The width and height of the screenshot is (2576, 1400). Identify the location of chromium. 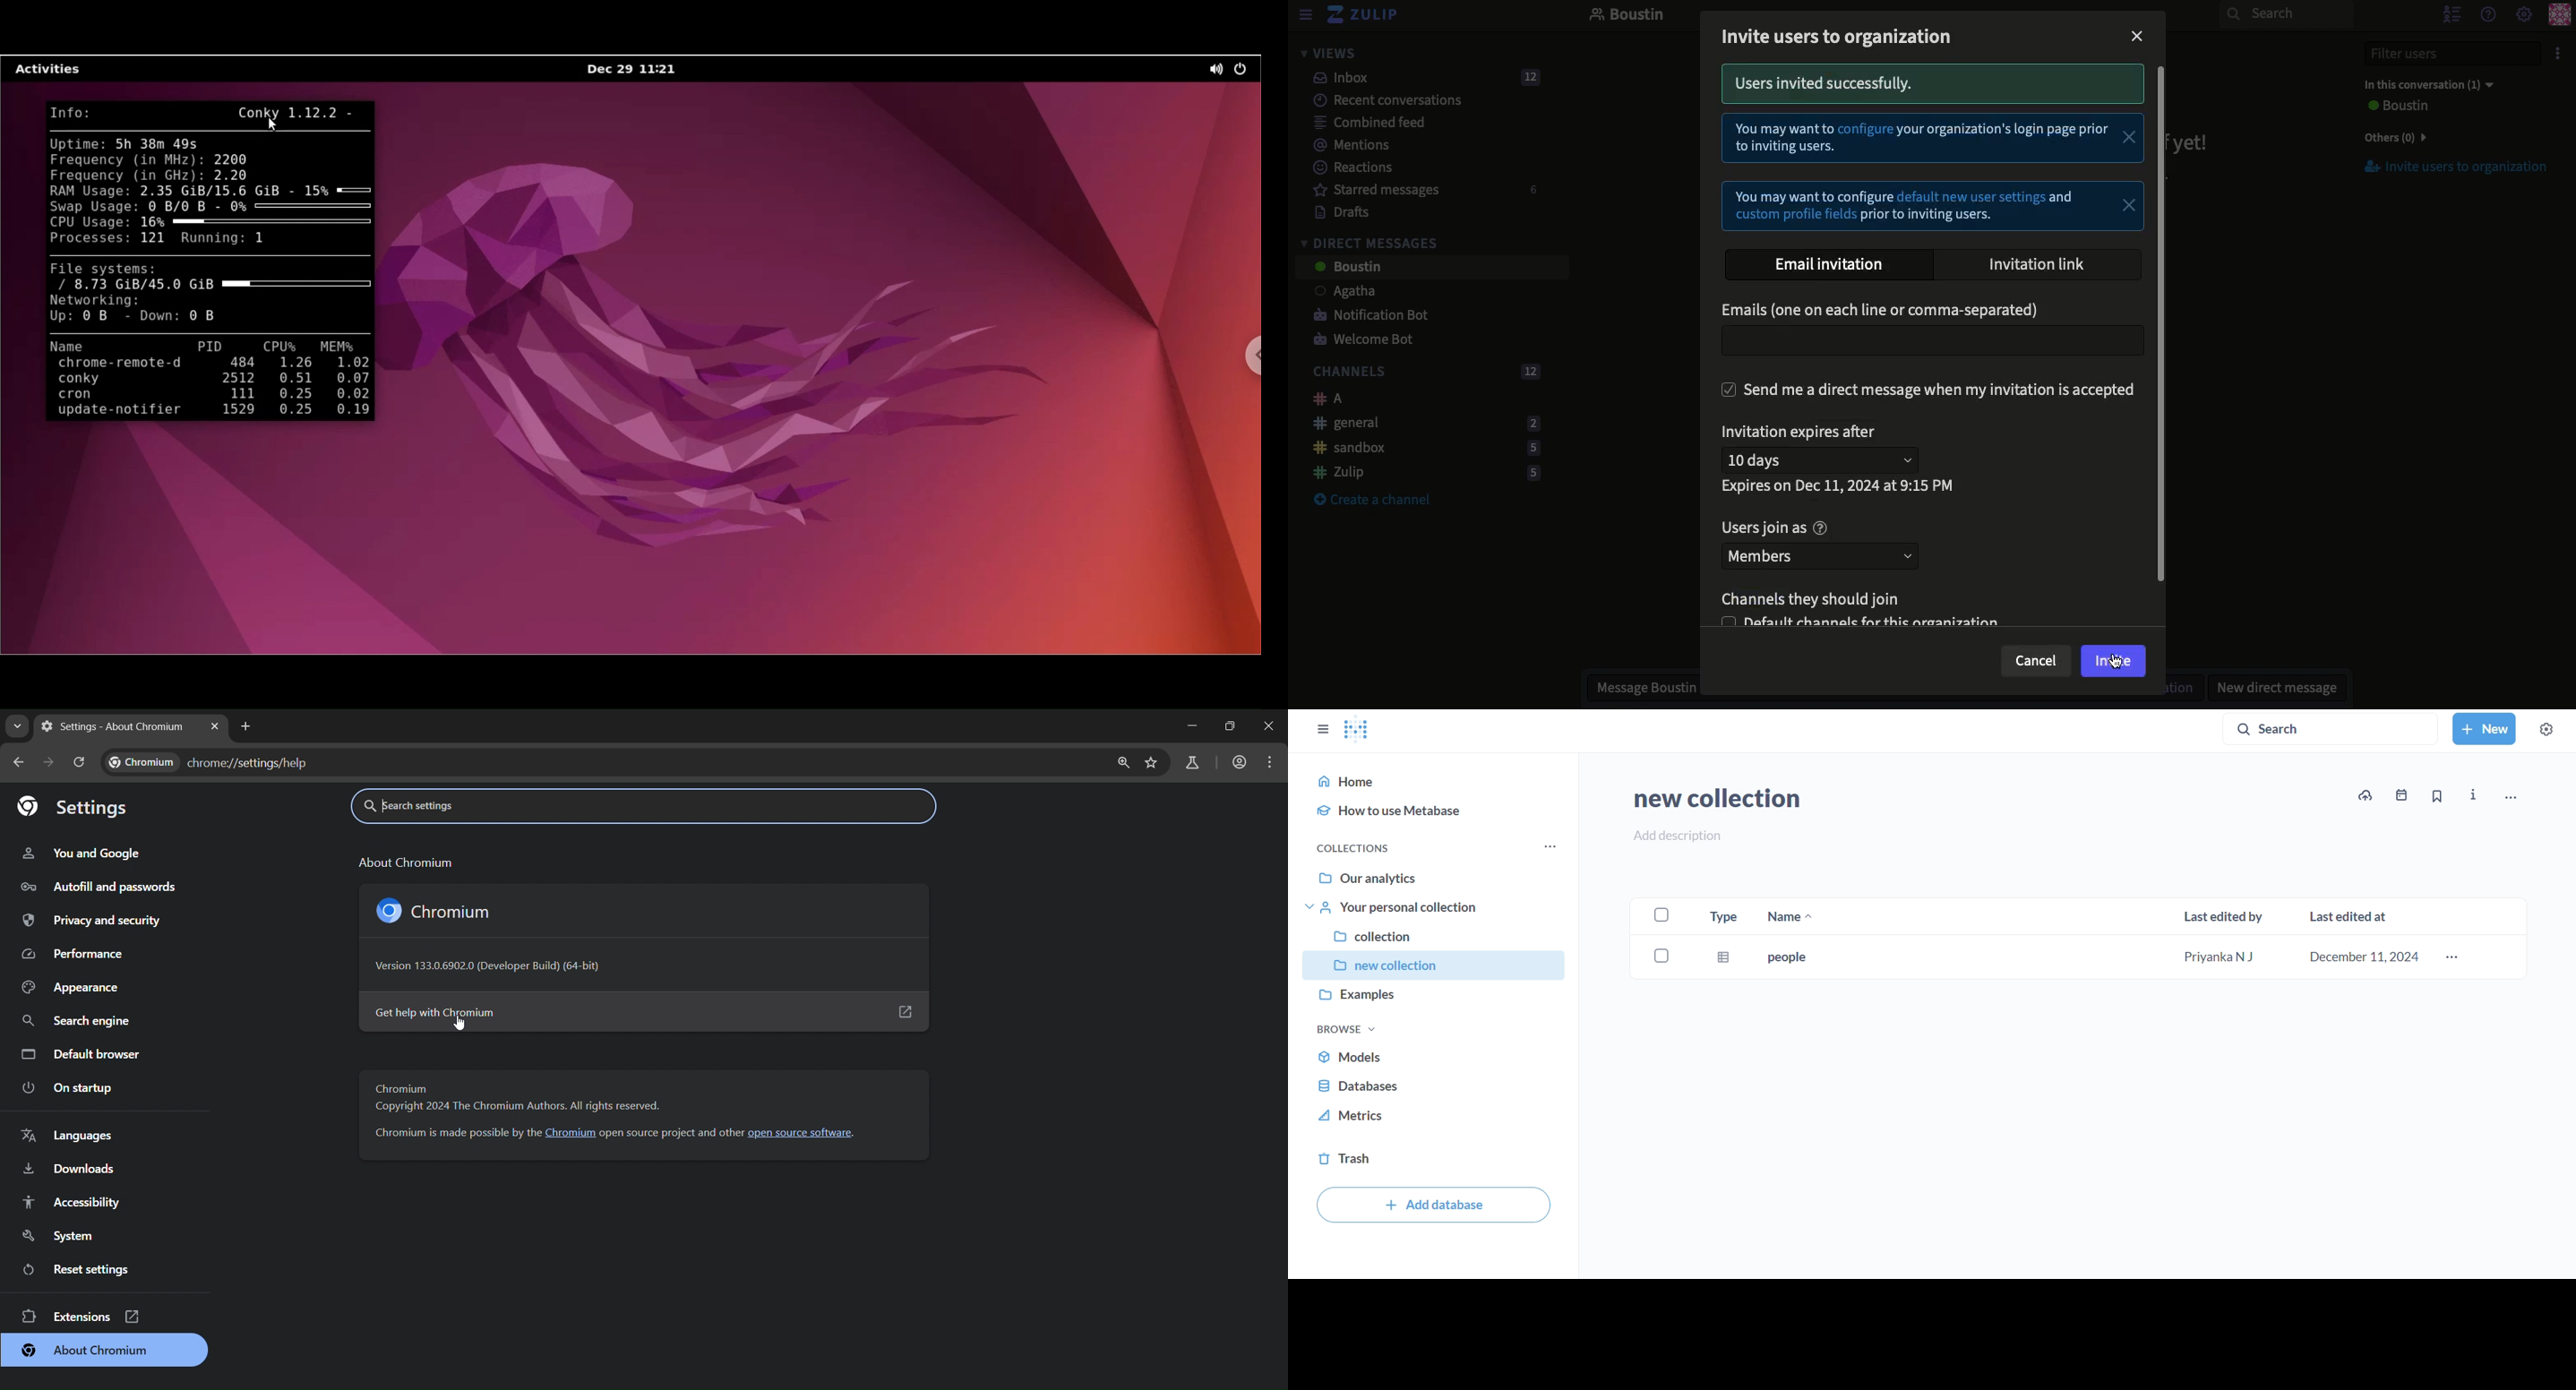
(438, 911).